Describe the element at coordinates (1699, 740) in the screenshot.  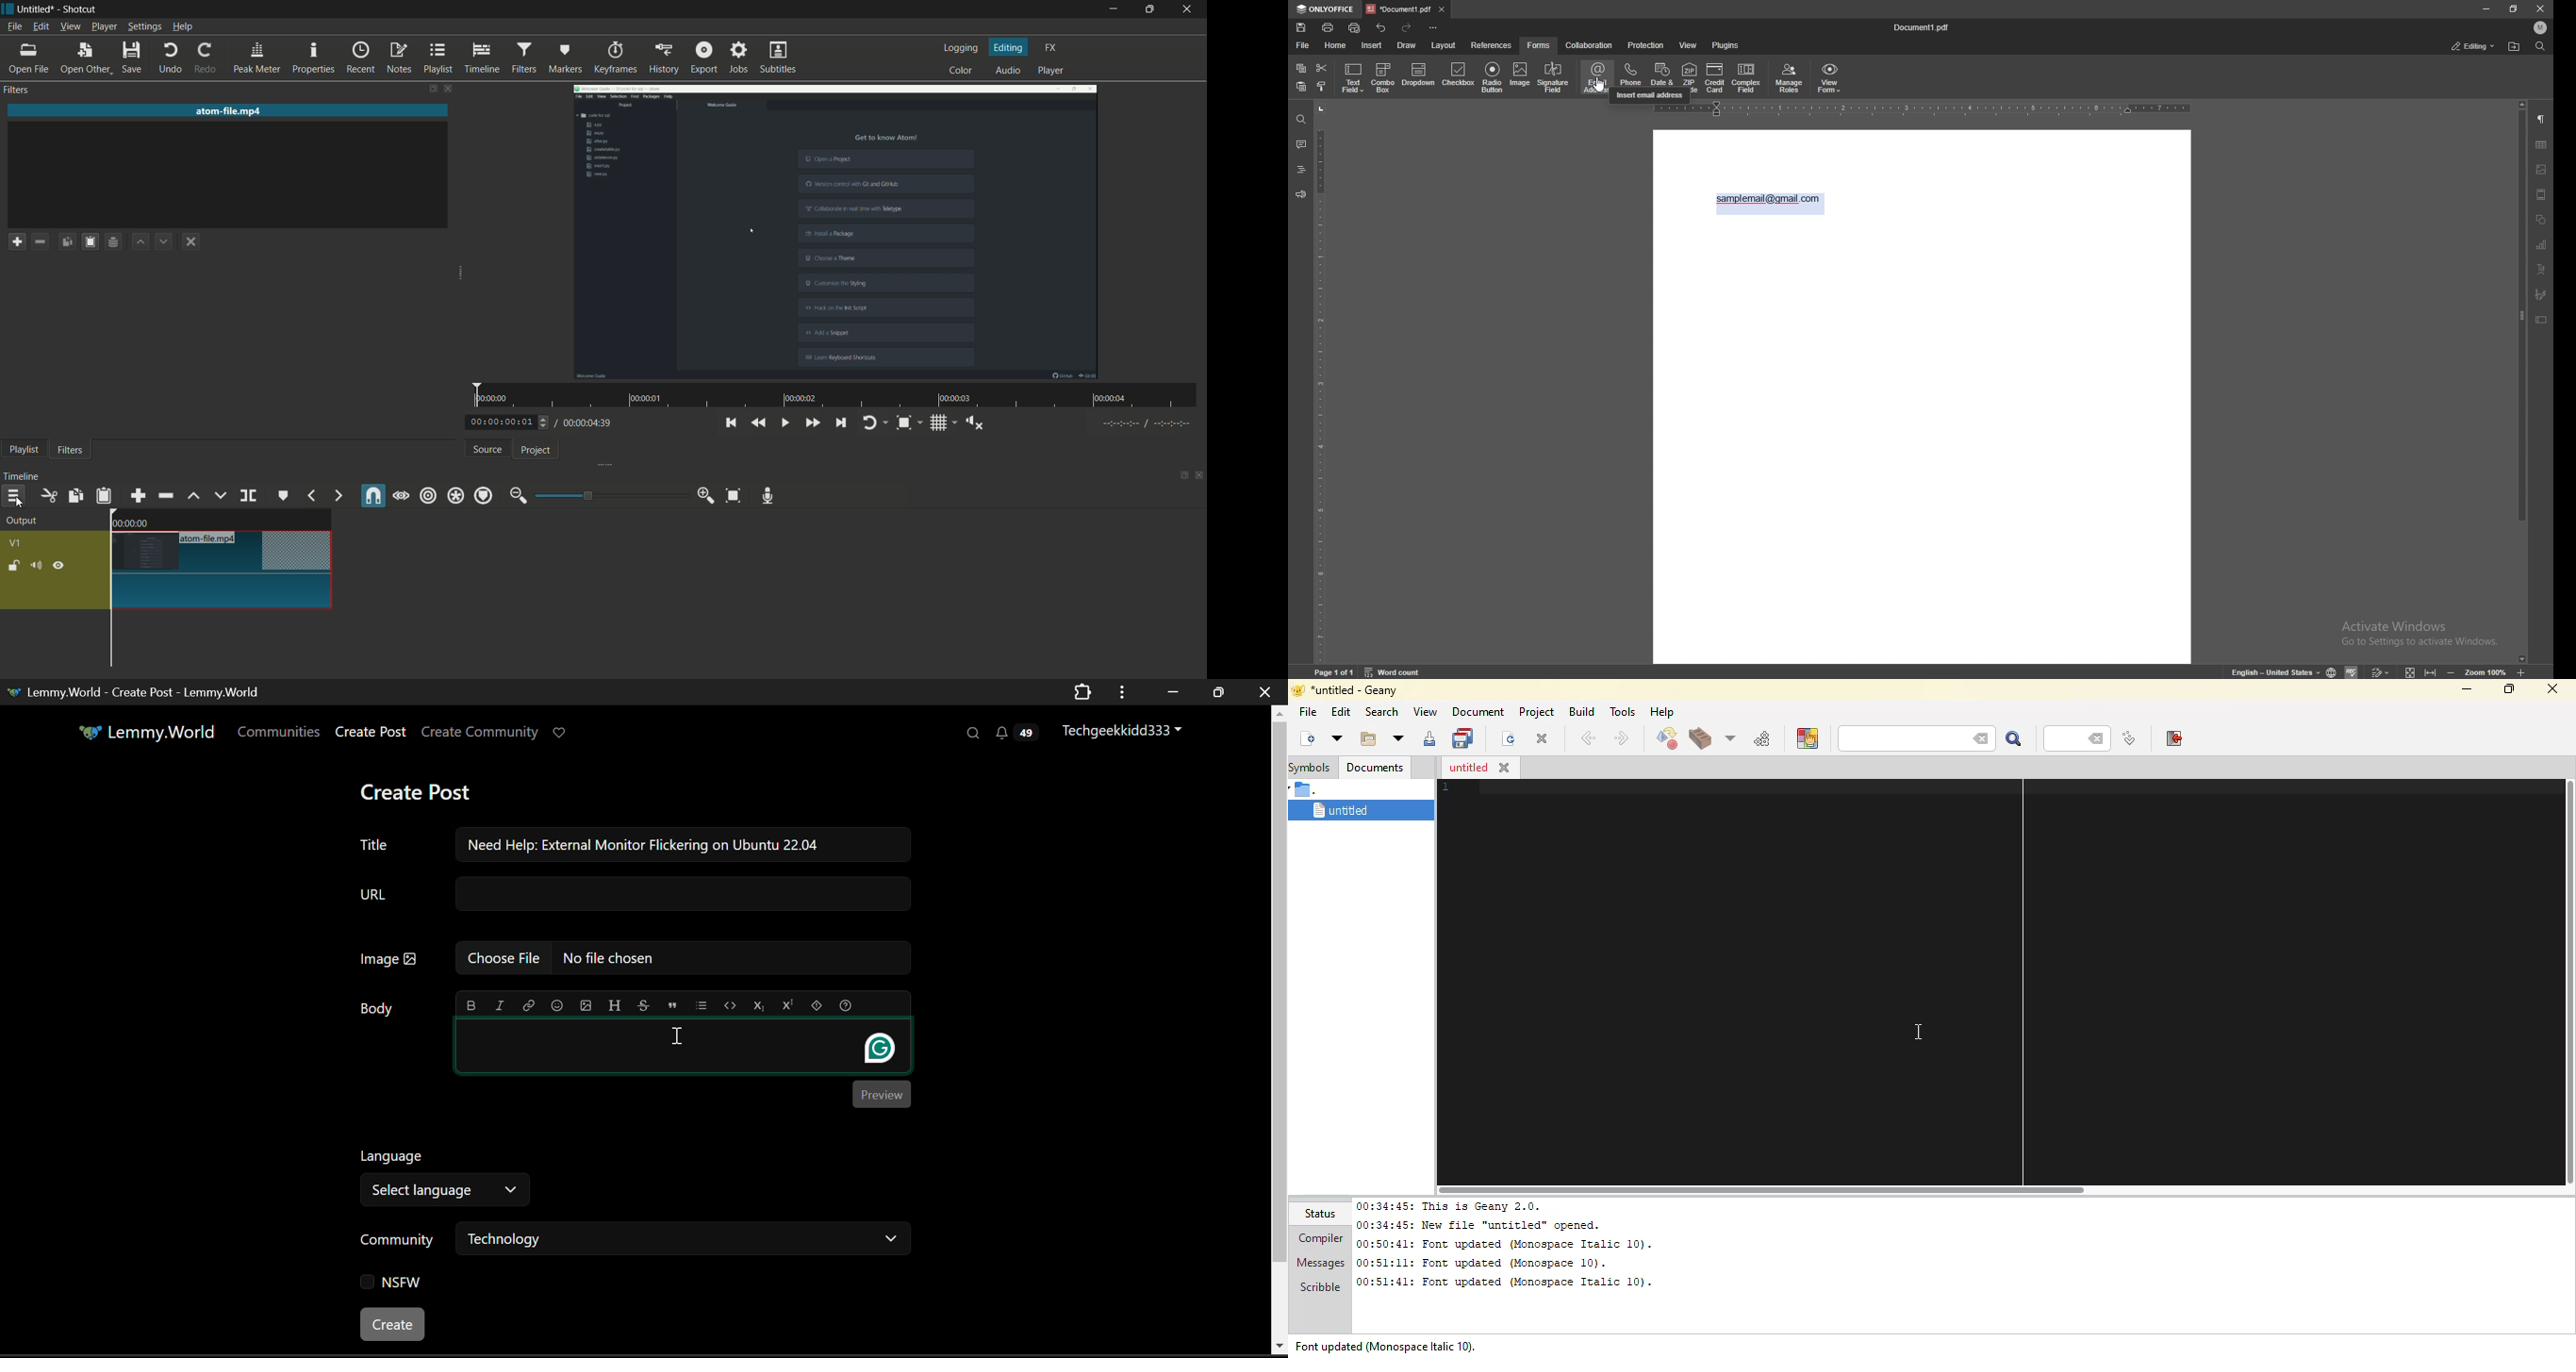
I see `build` at that location.